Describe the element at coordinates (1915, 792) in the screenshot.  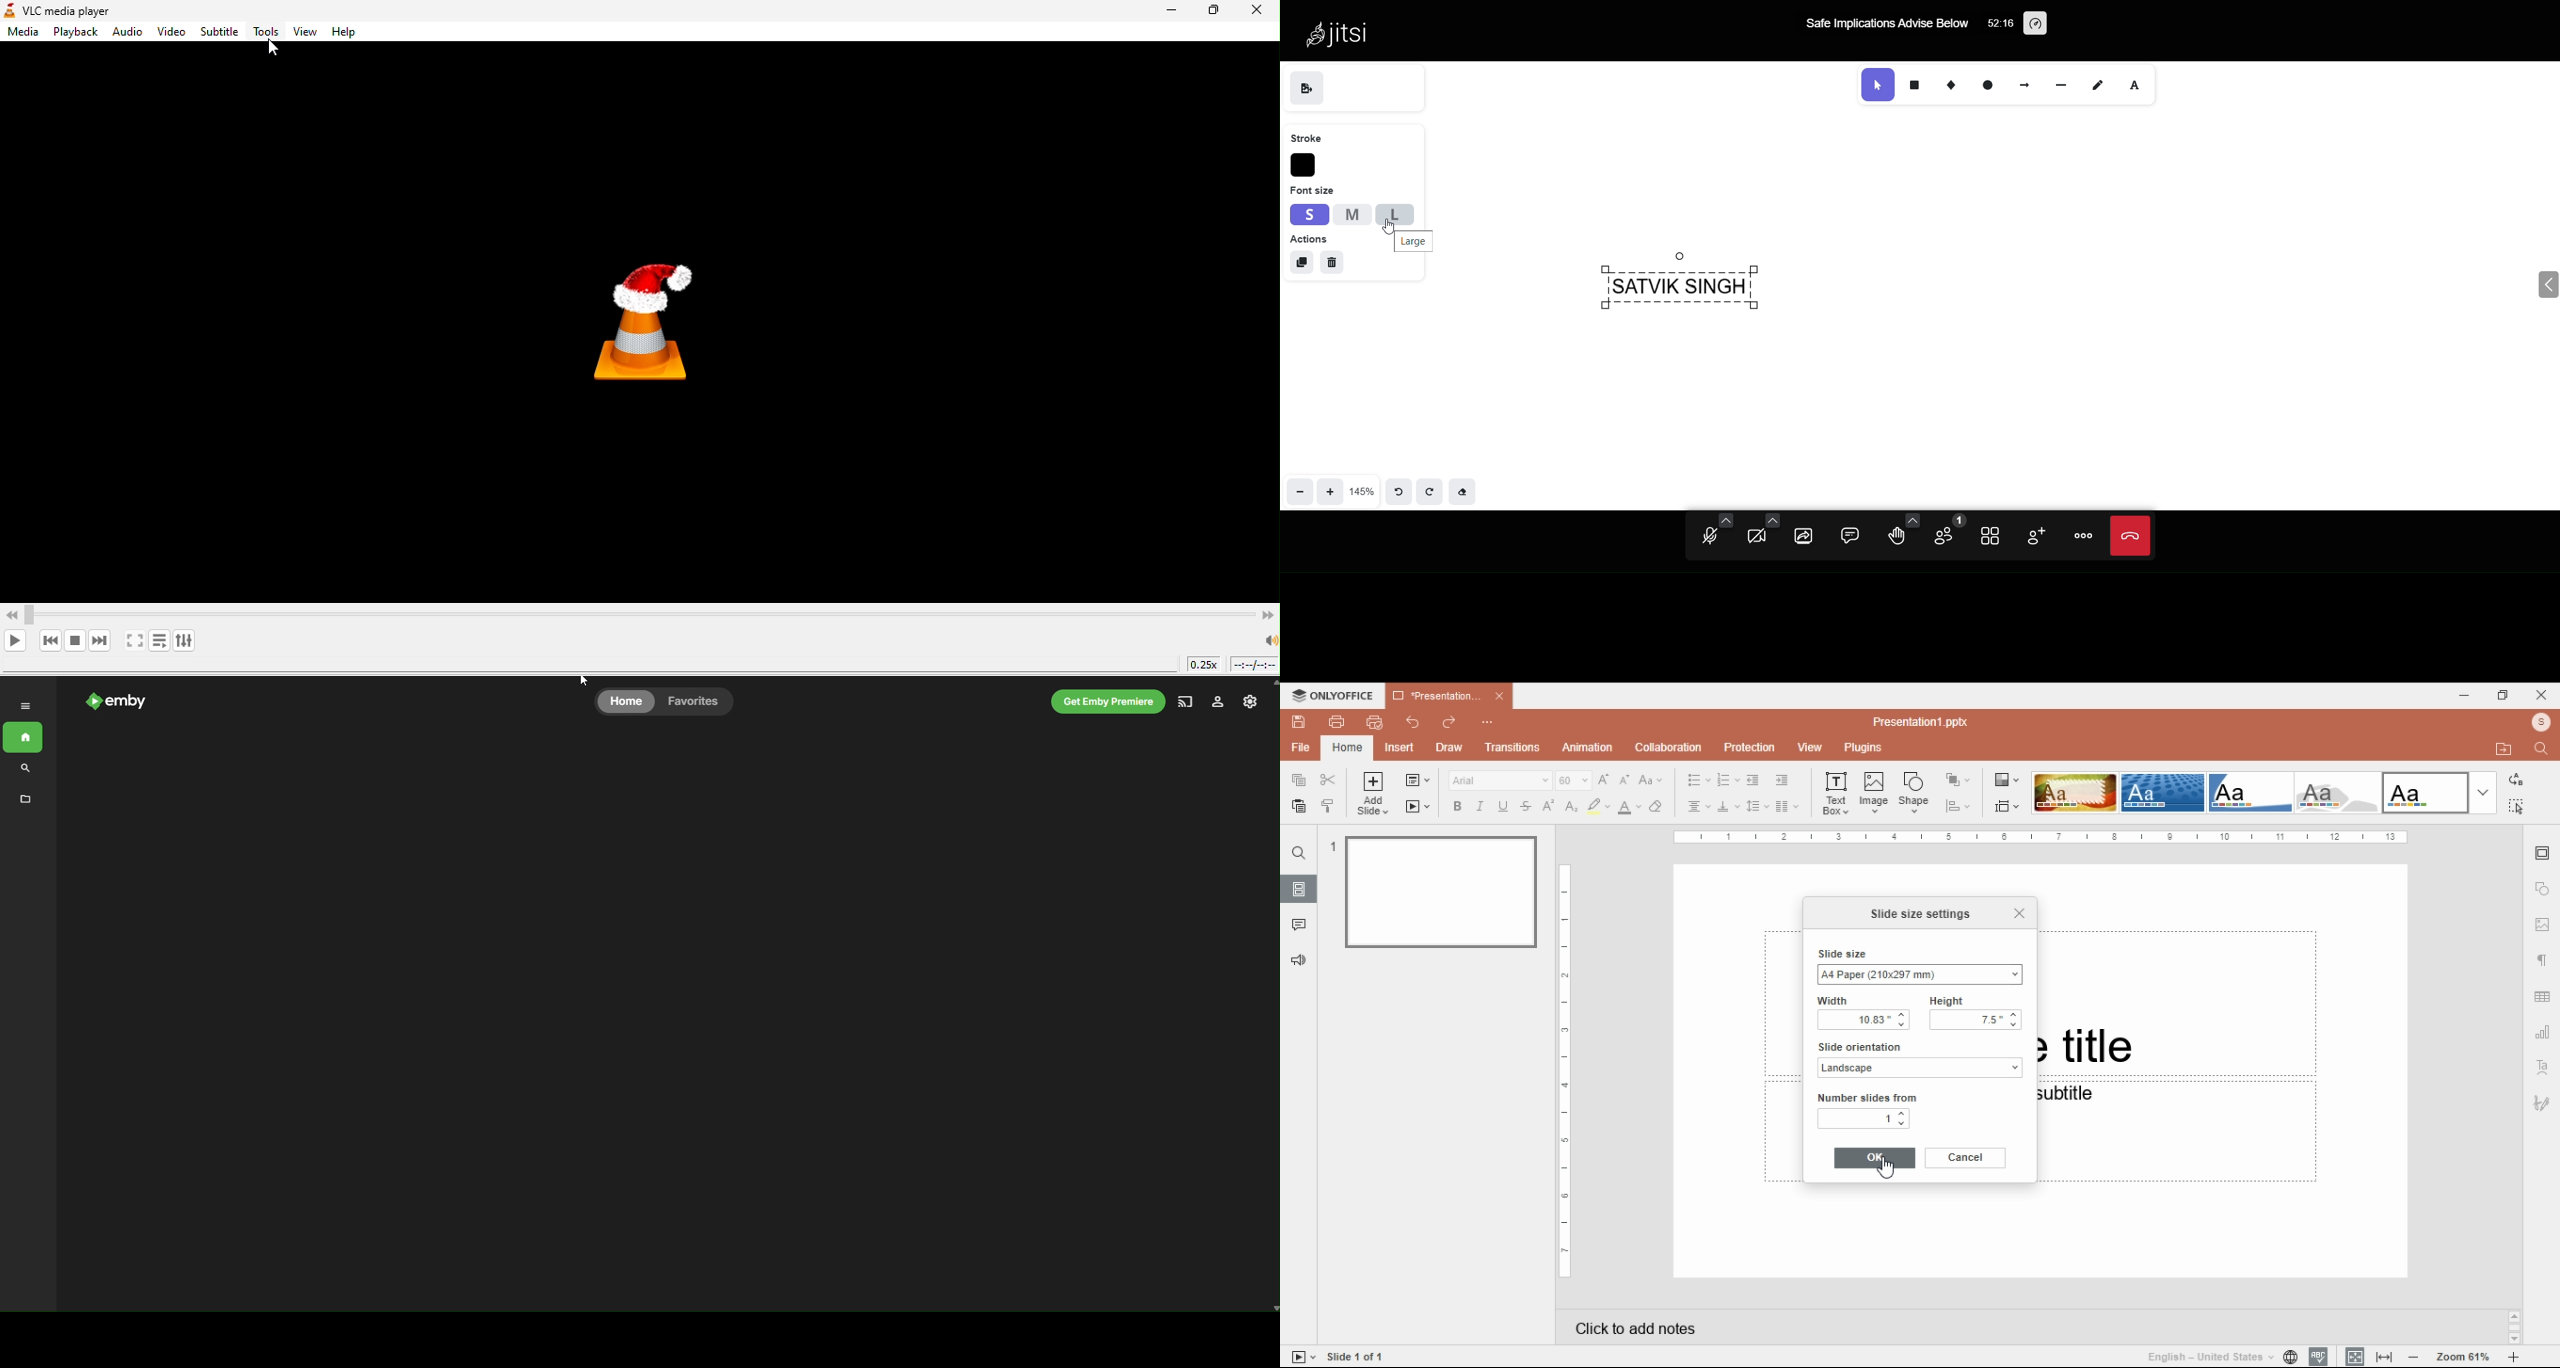
I see `insert shape` at that location.